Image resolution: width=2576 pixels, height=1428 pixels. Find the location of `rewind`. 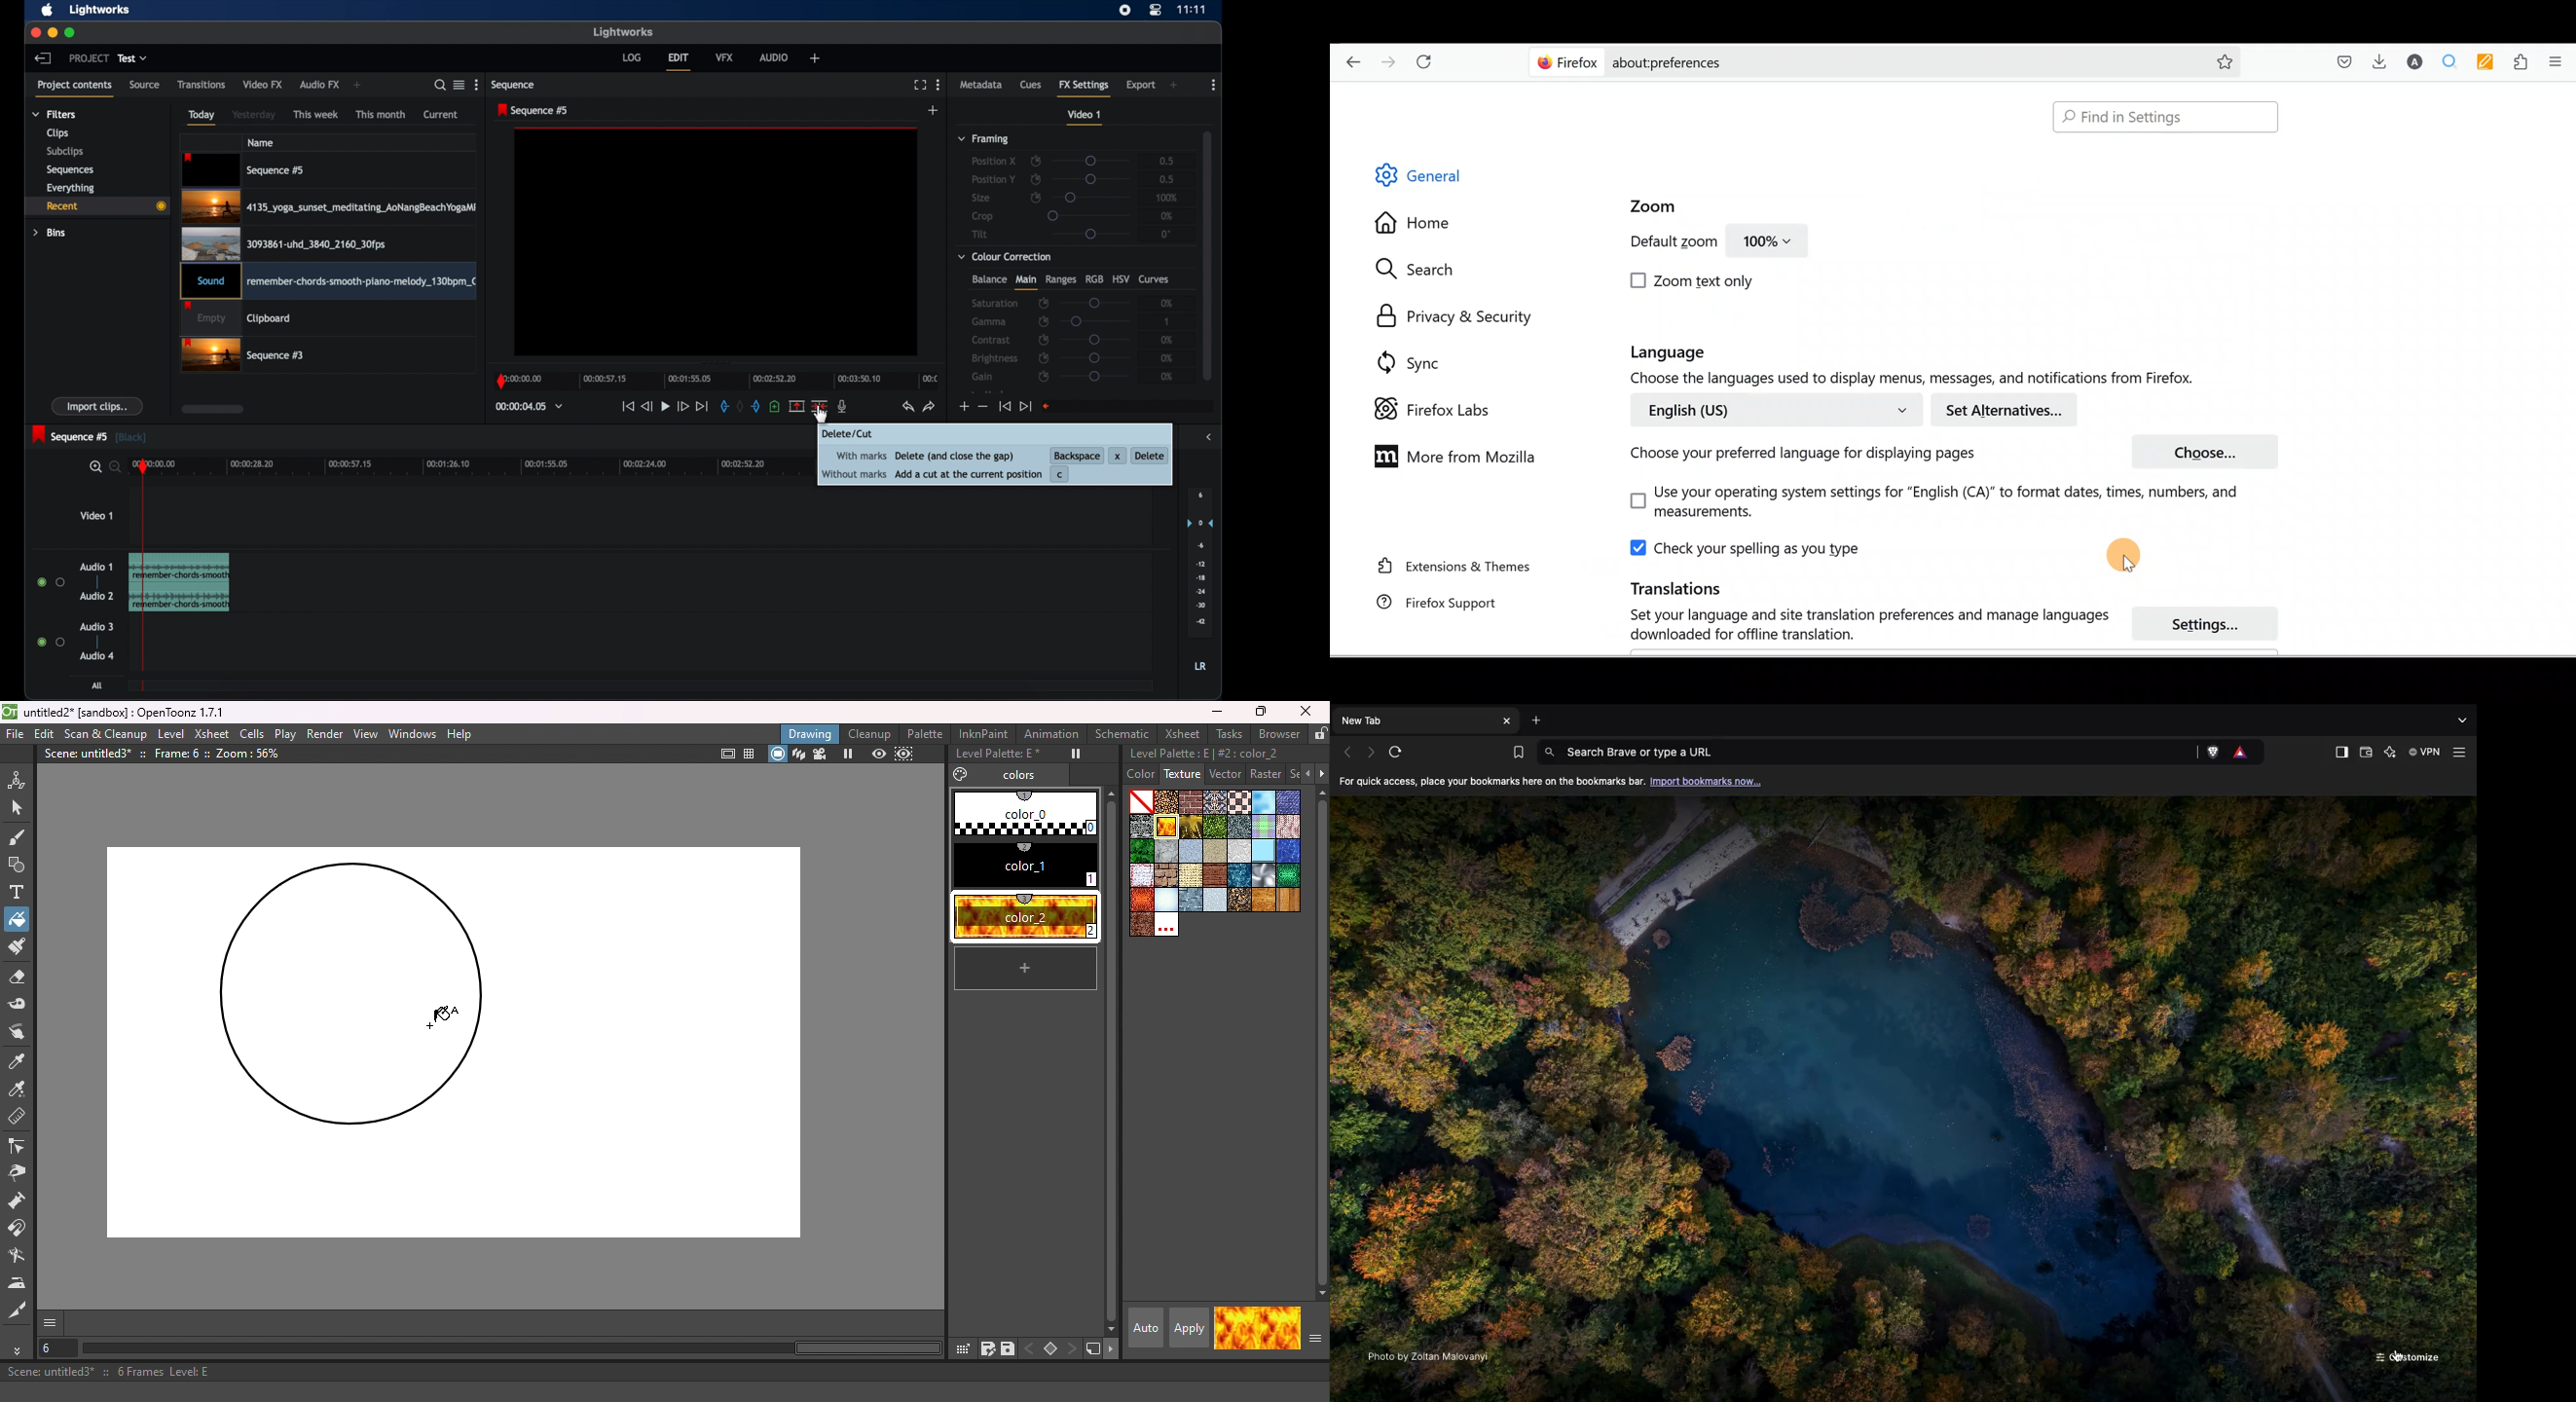

rewind is located at coordinates (645, 407).